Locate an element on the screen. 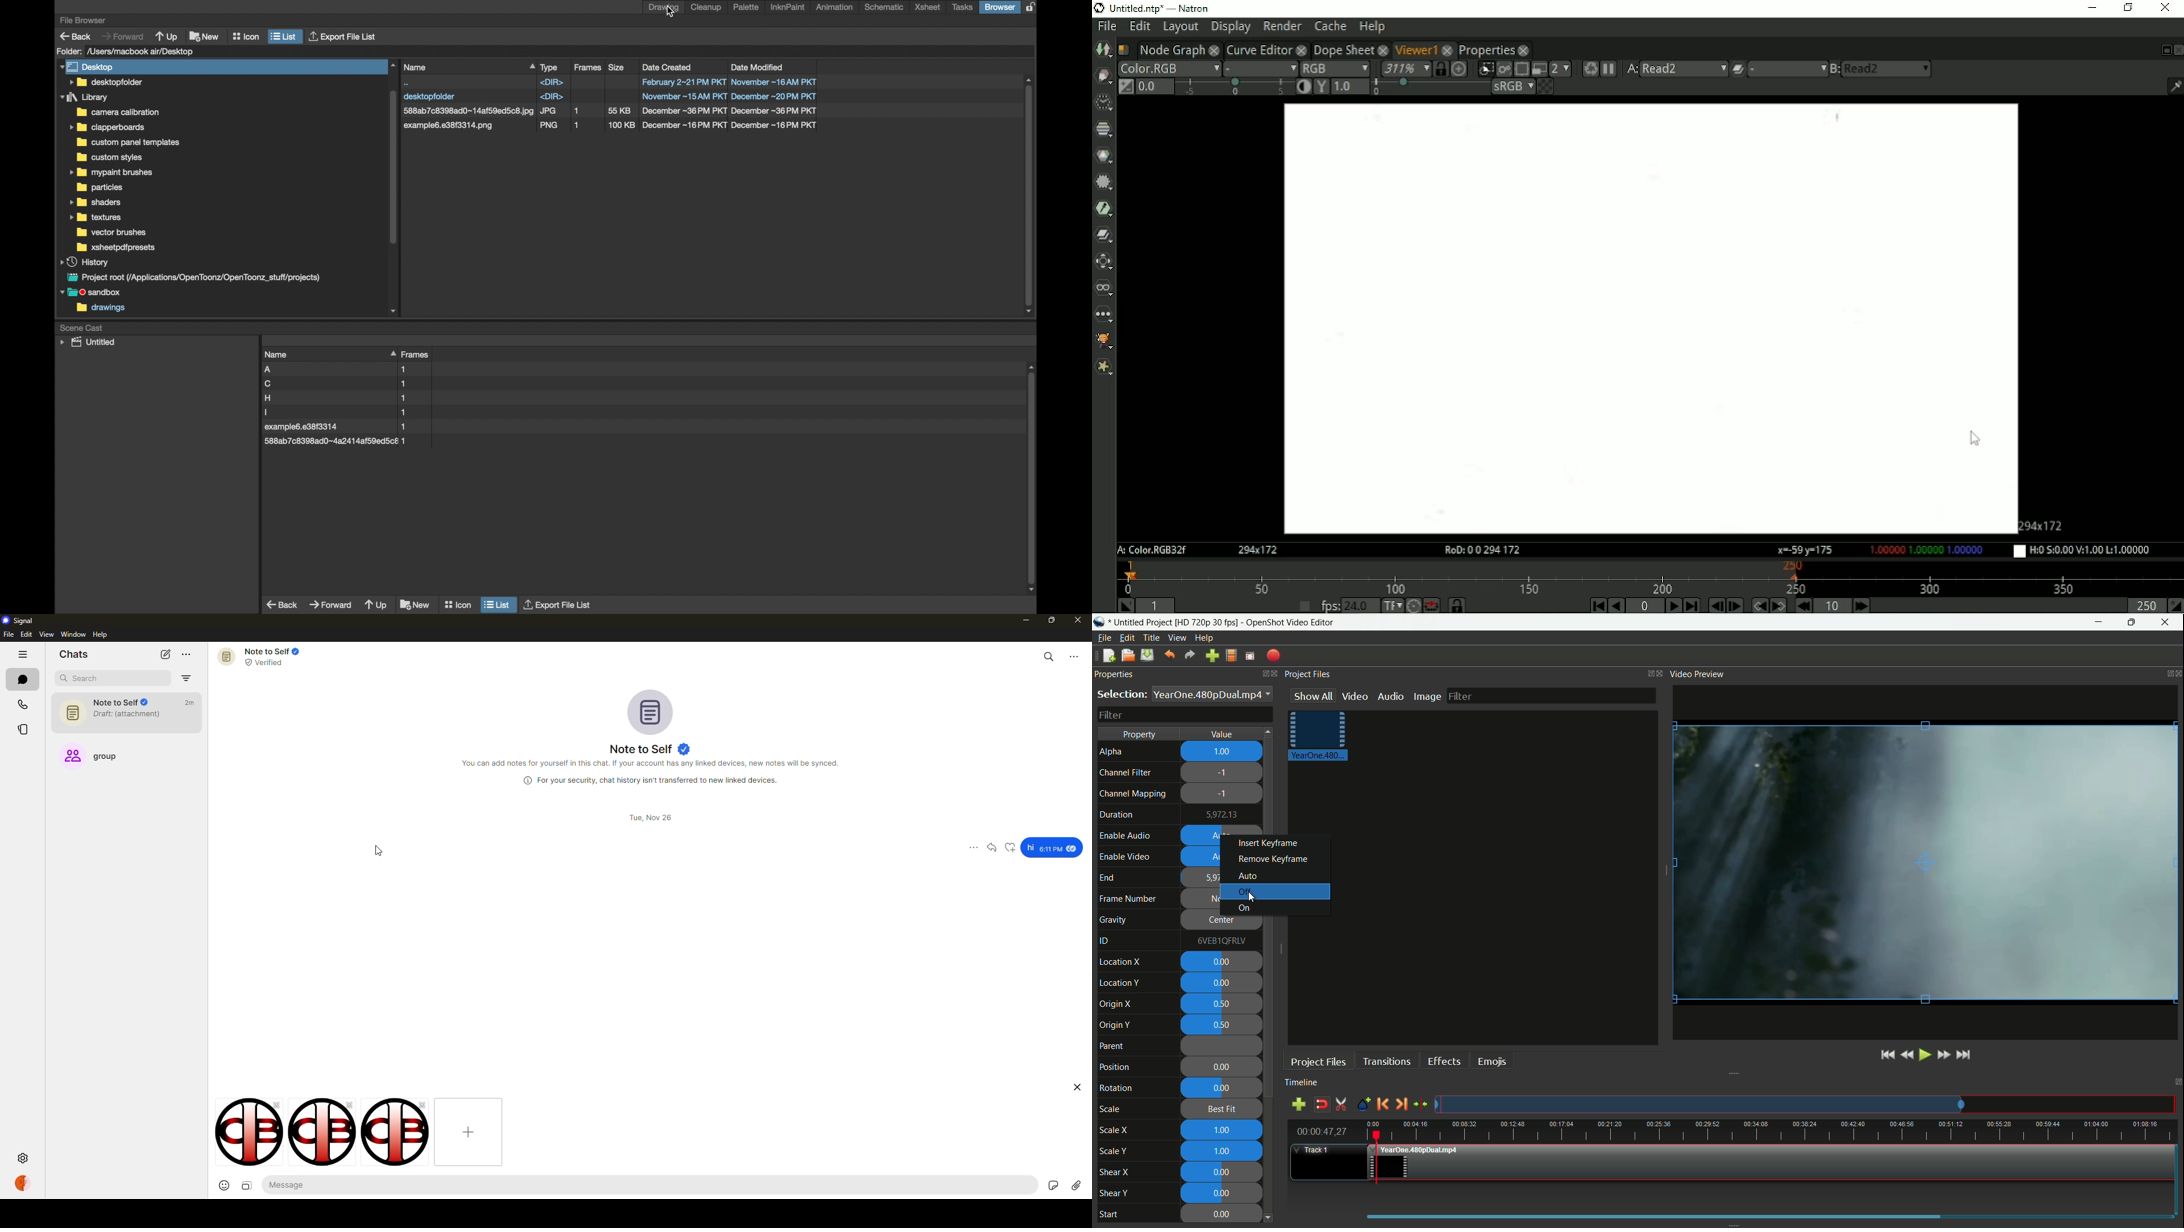  scene cast is located at coordinates (82, 327).